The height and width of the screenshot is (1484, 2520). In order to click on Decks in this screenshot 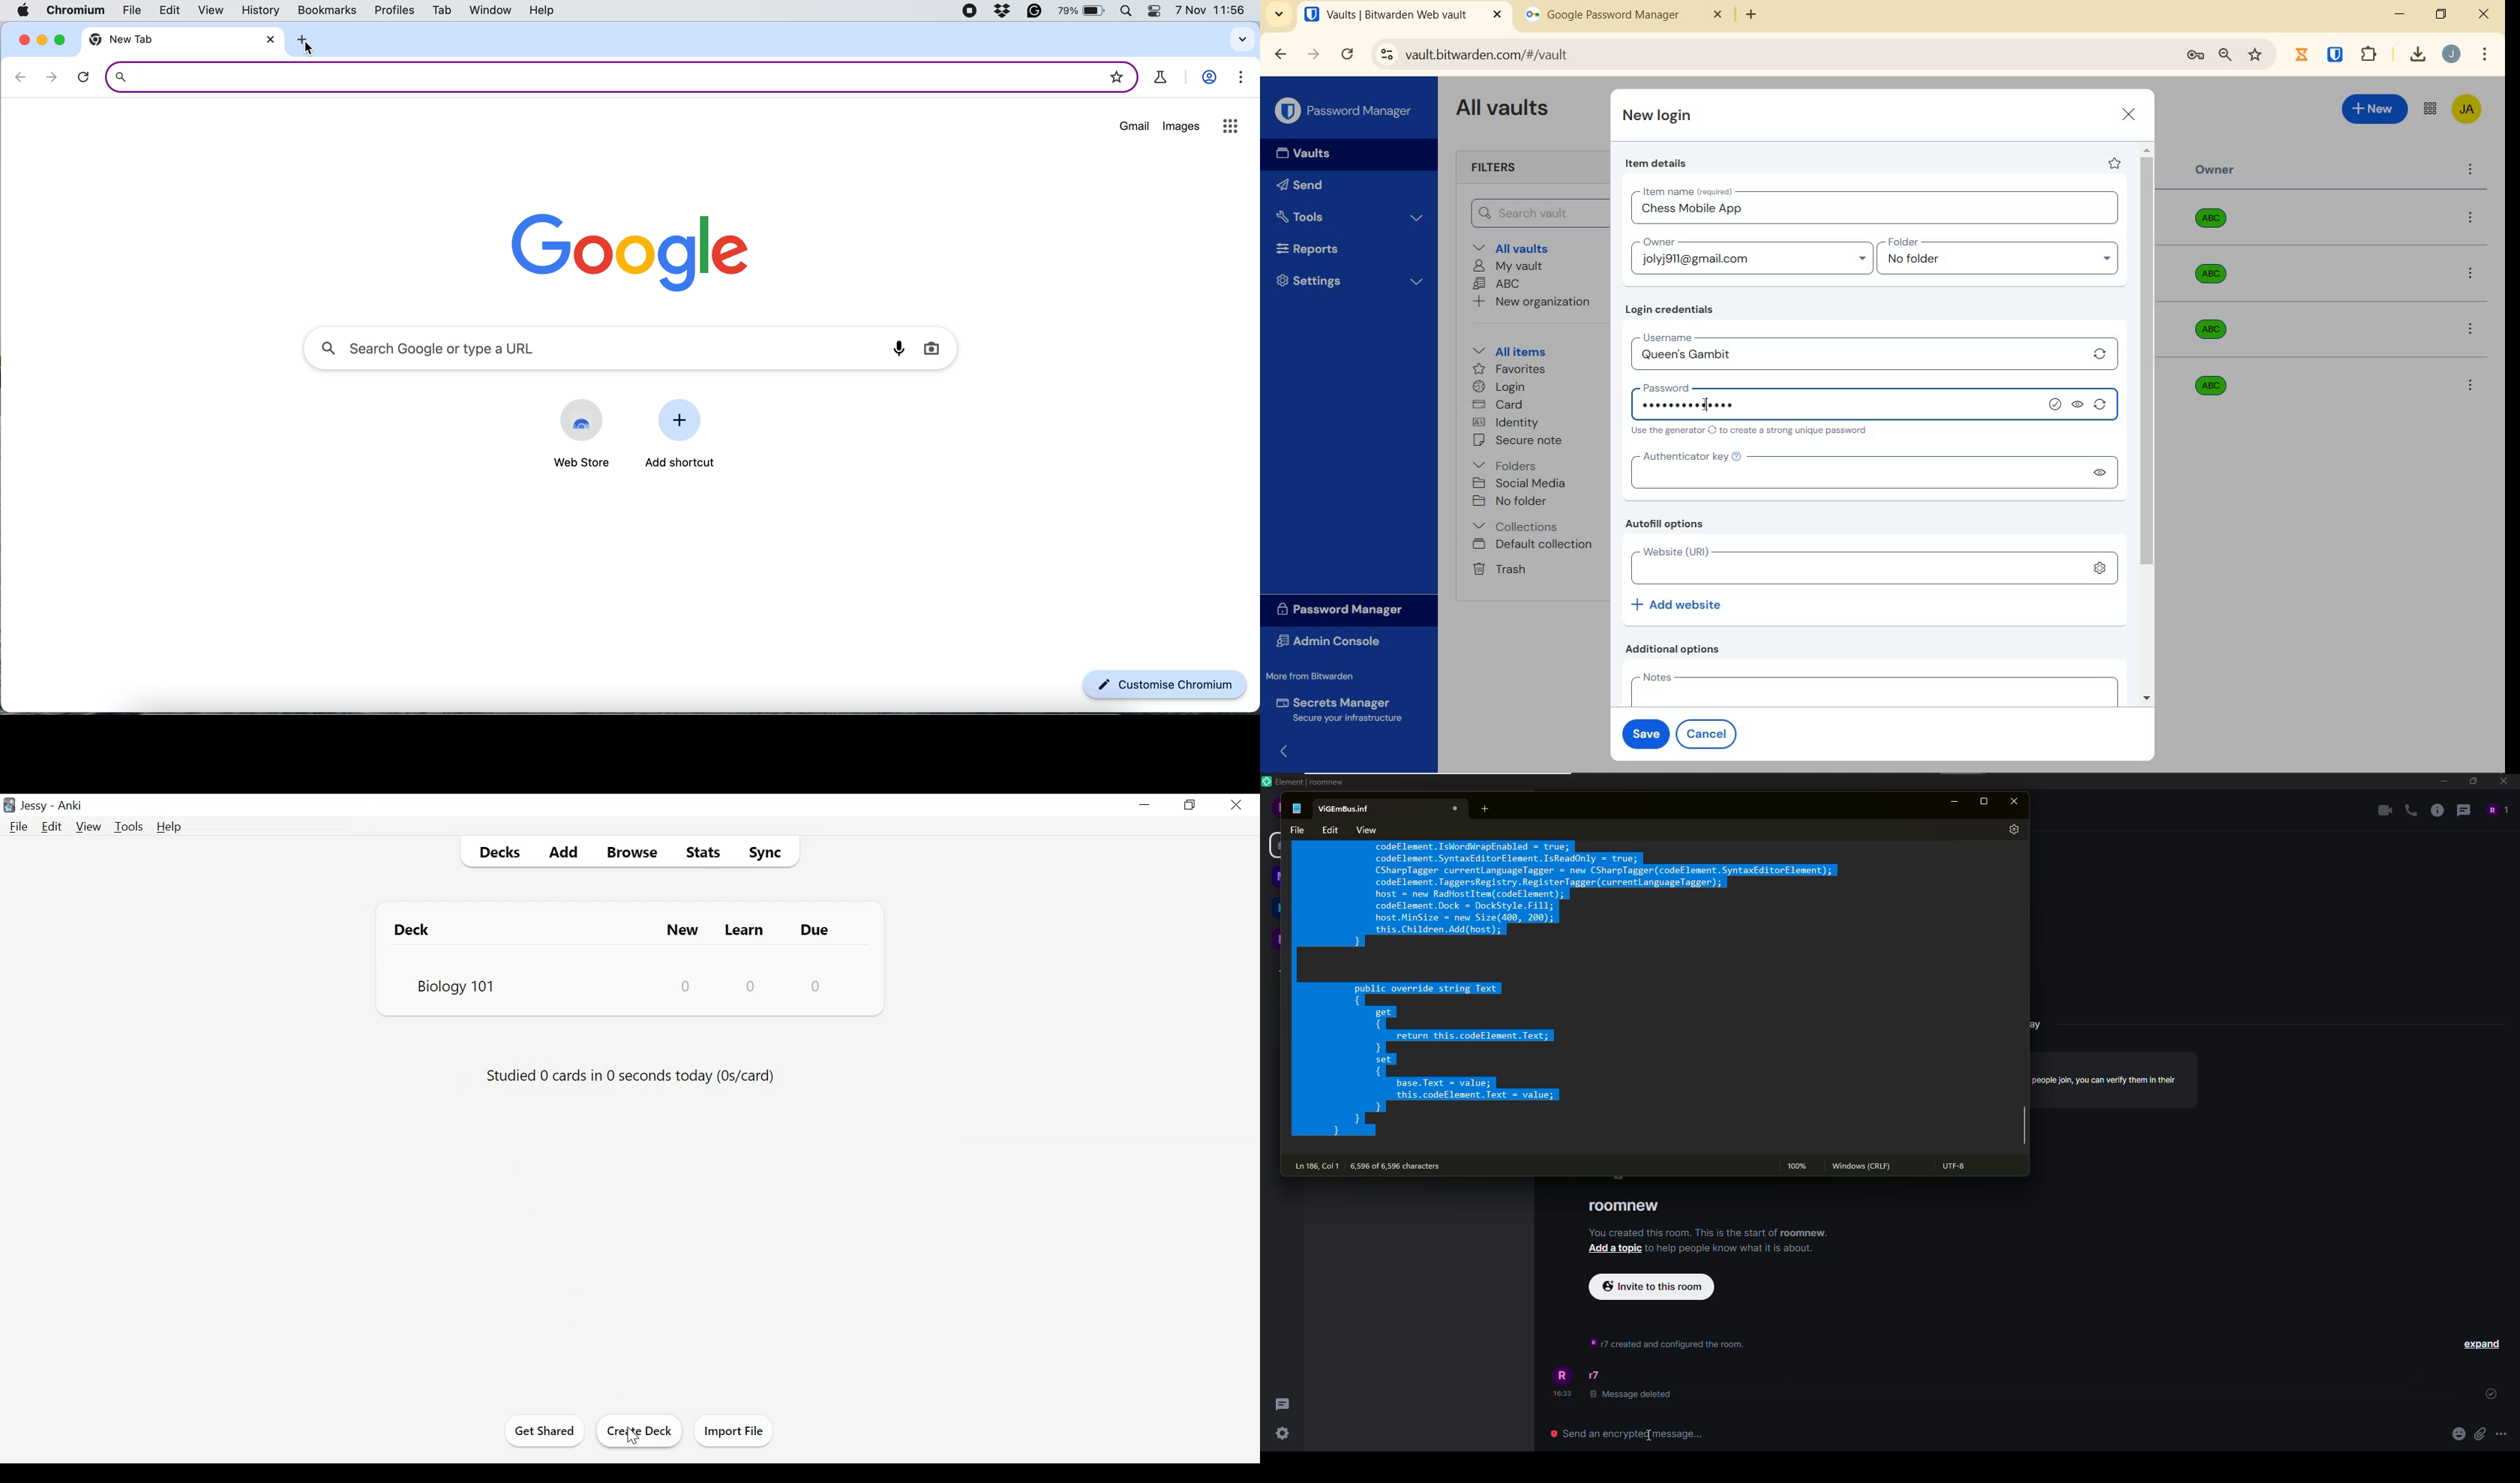, I will do `click(495, 851)`.